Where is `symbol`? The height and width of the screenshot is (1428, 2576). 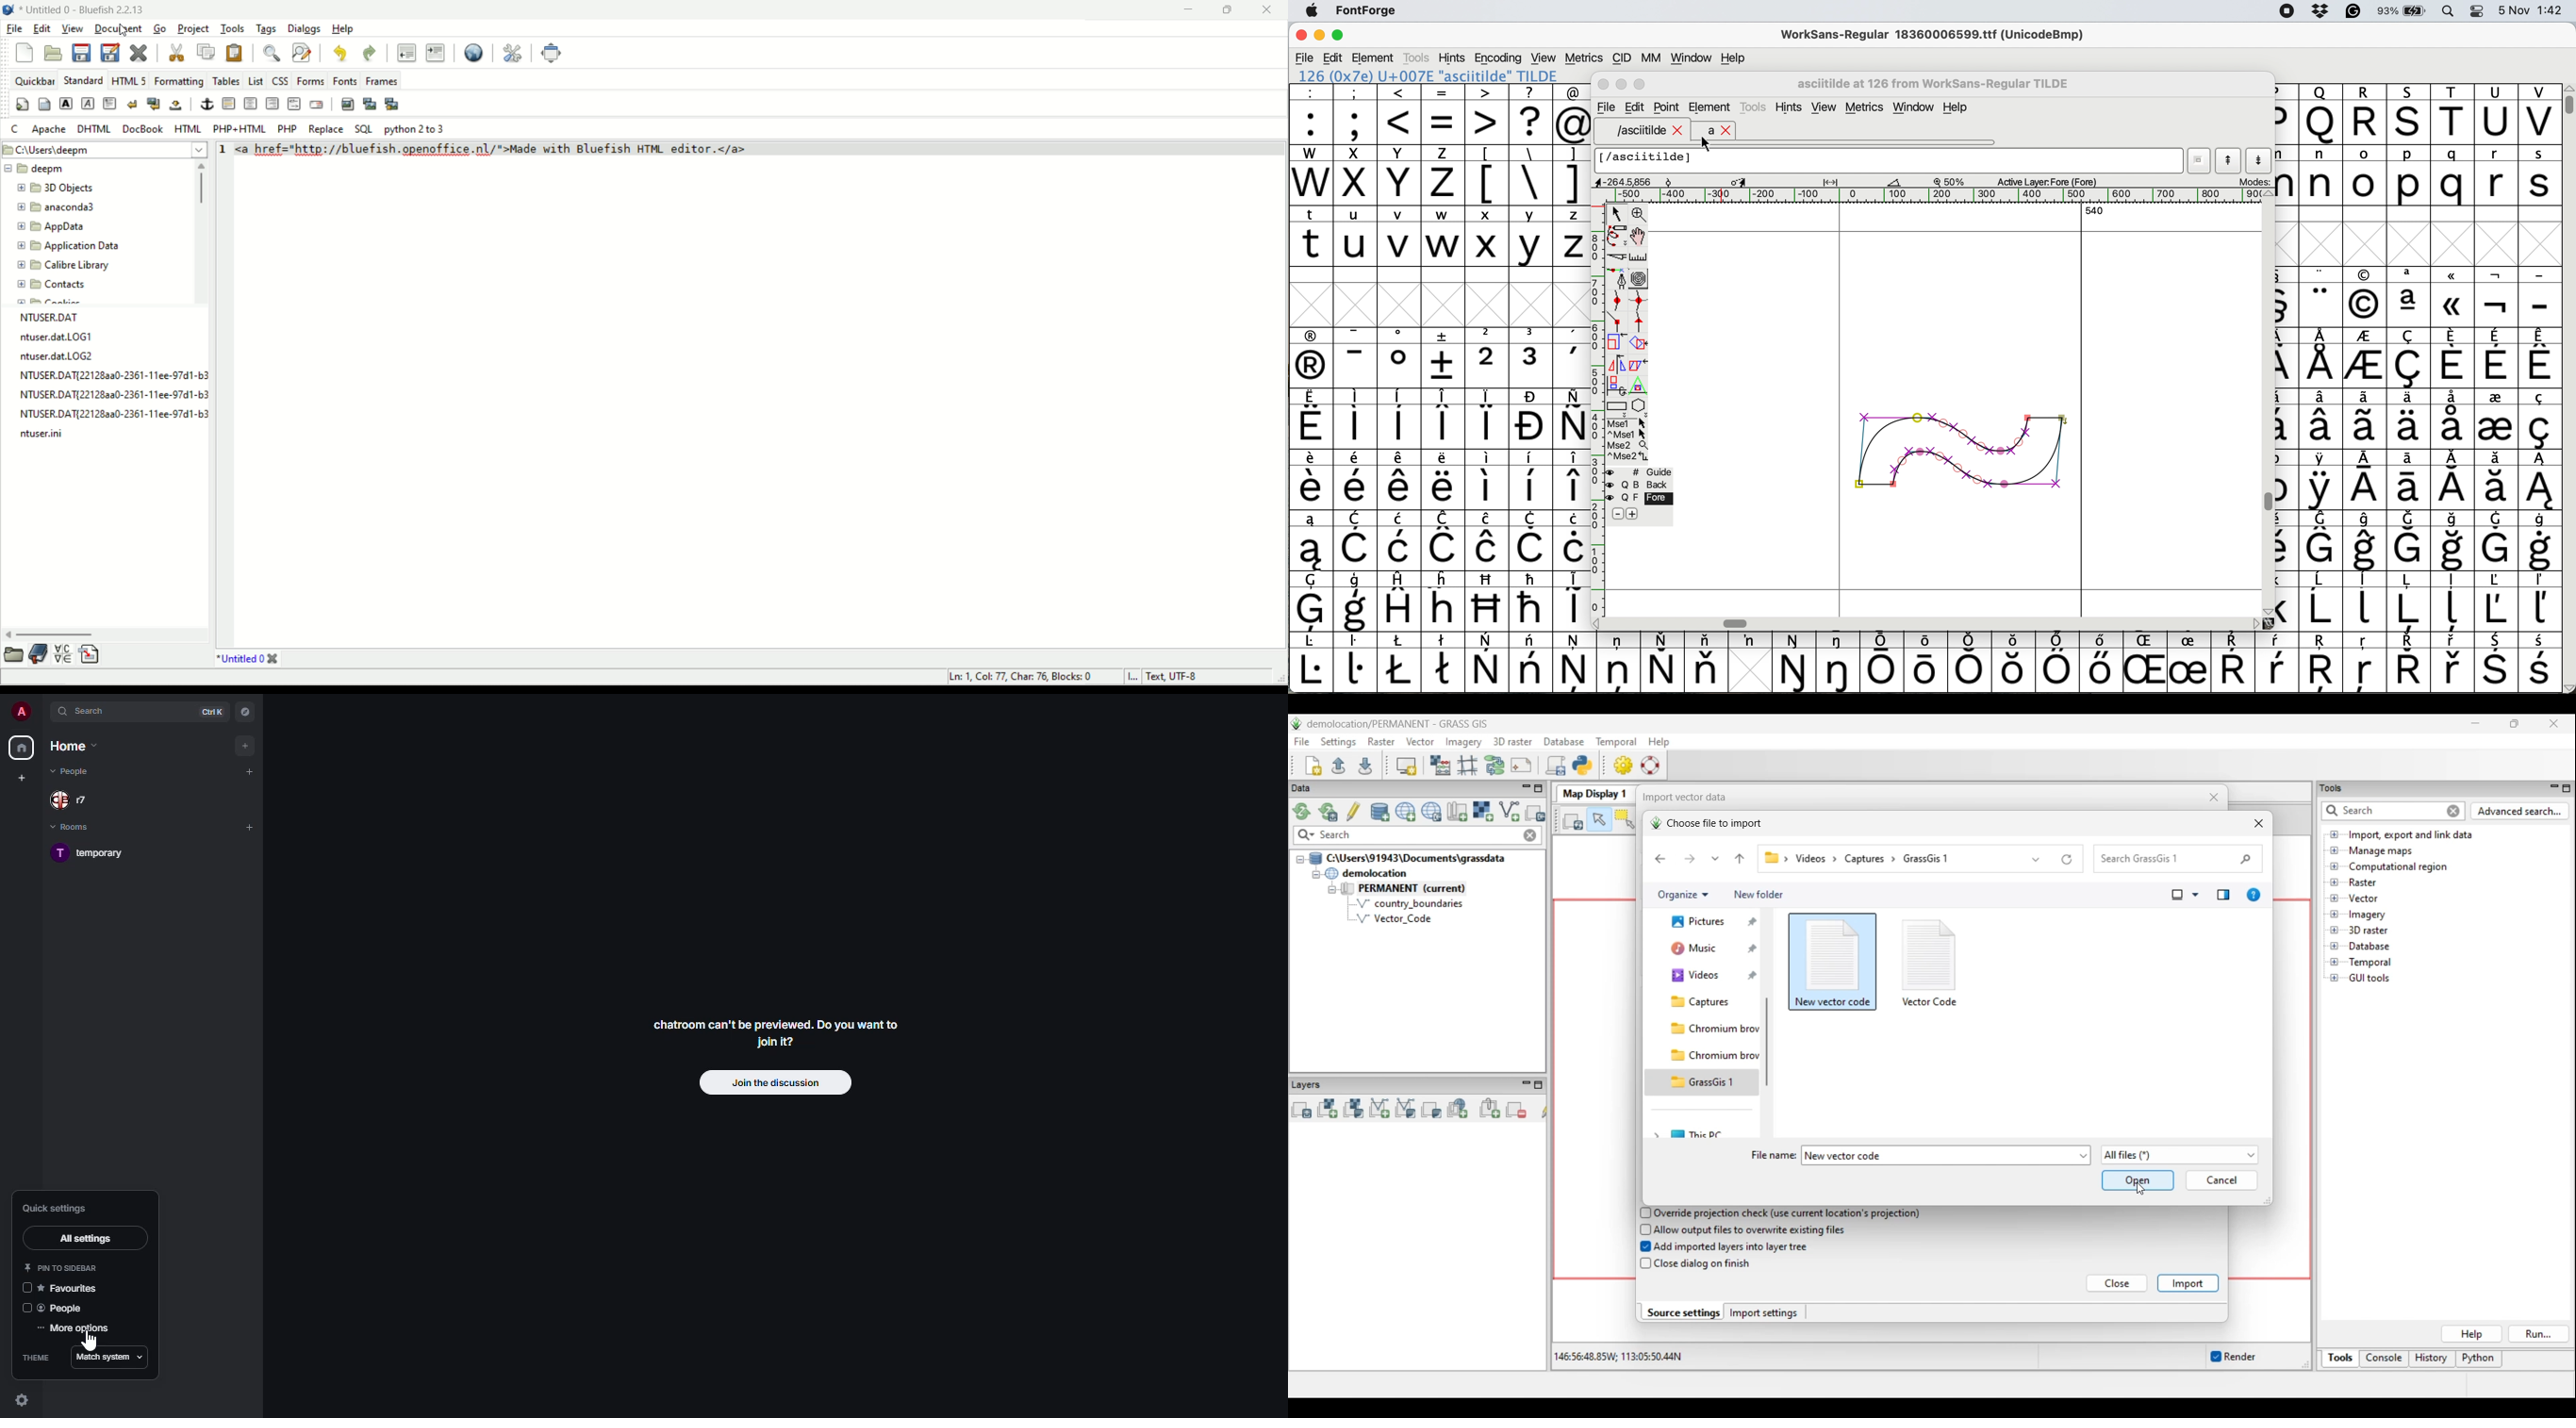 symbol is located at coordinates (1573, 541).